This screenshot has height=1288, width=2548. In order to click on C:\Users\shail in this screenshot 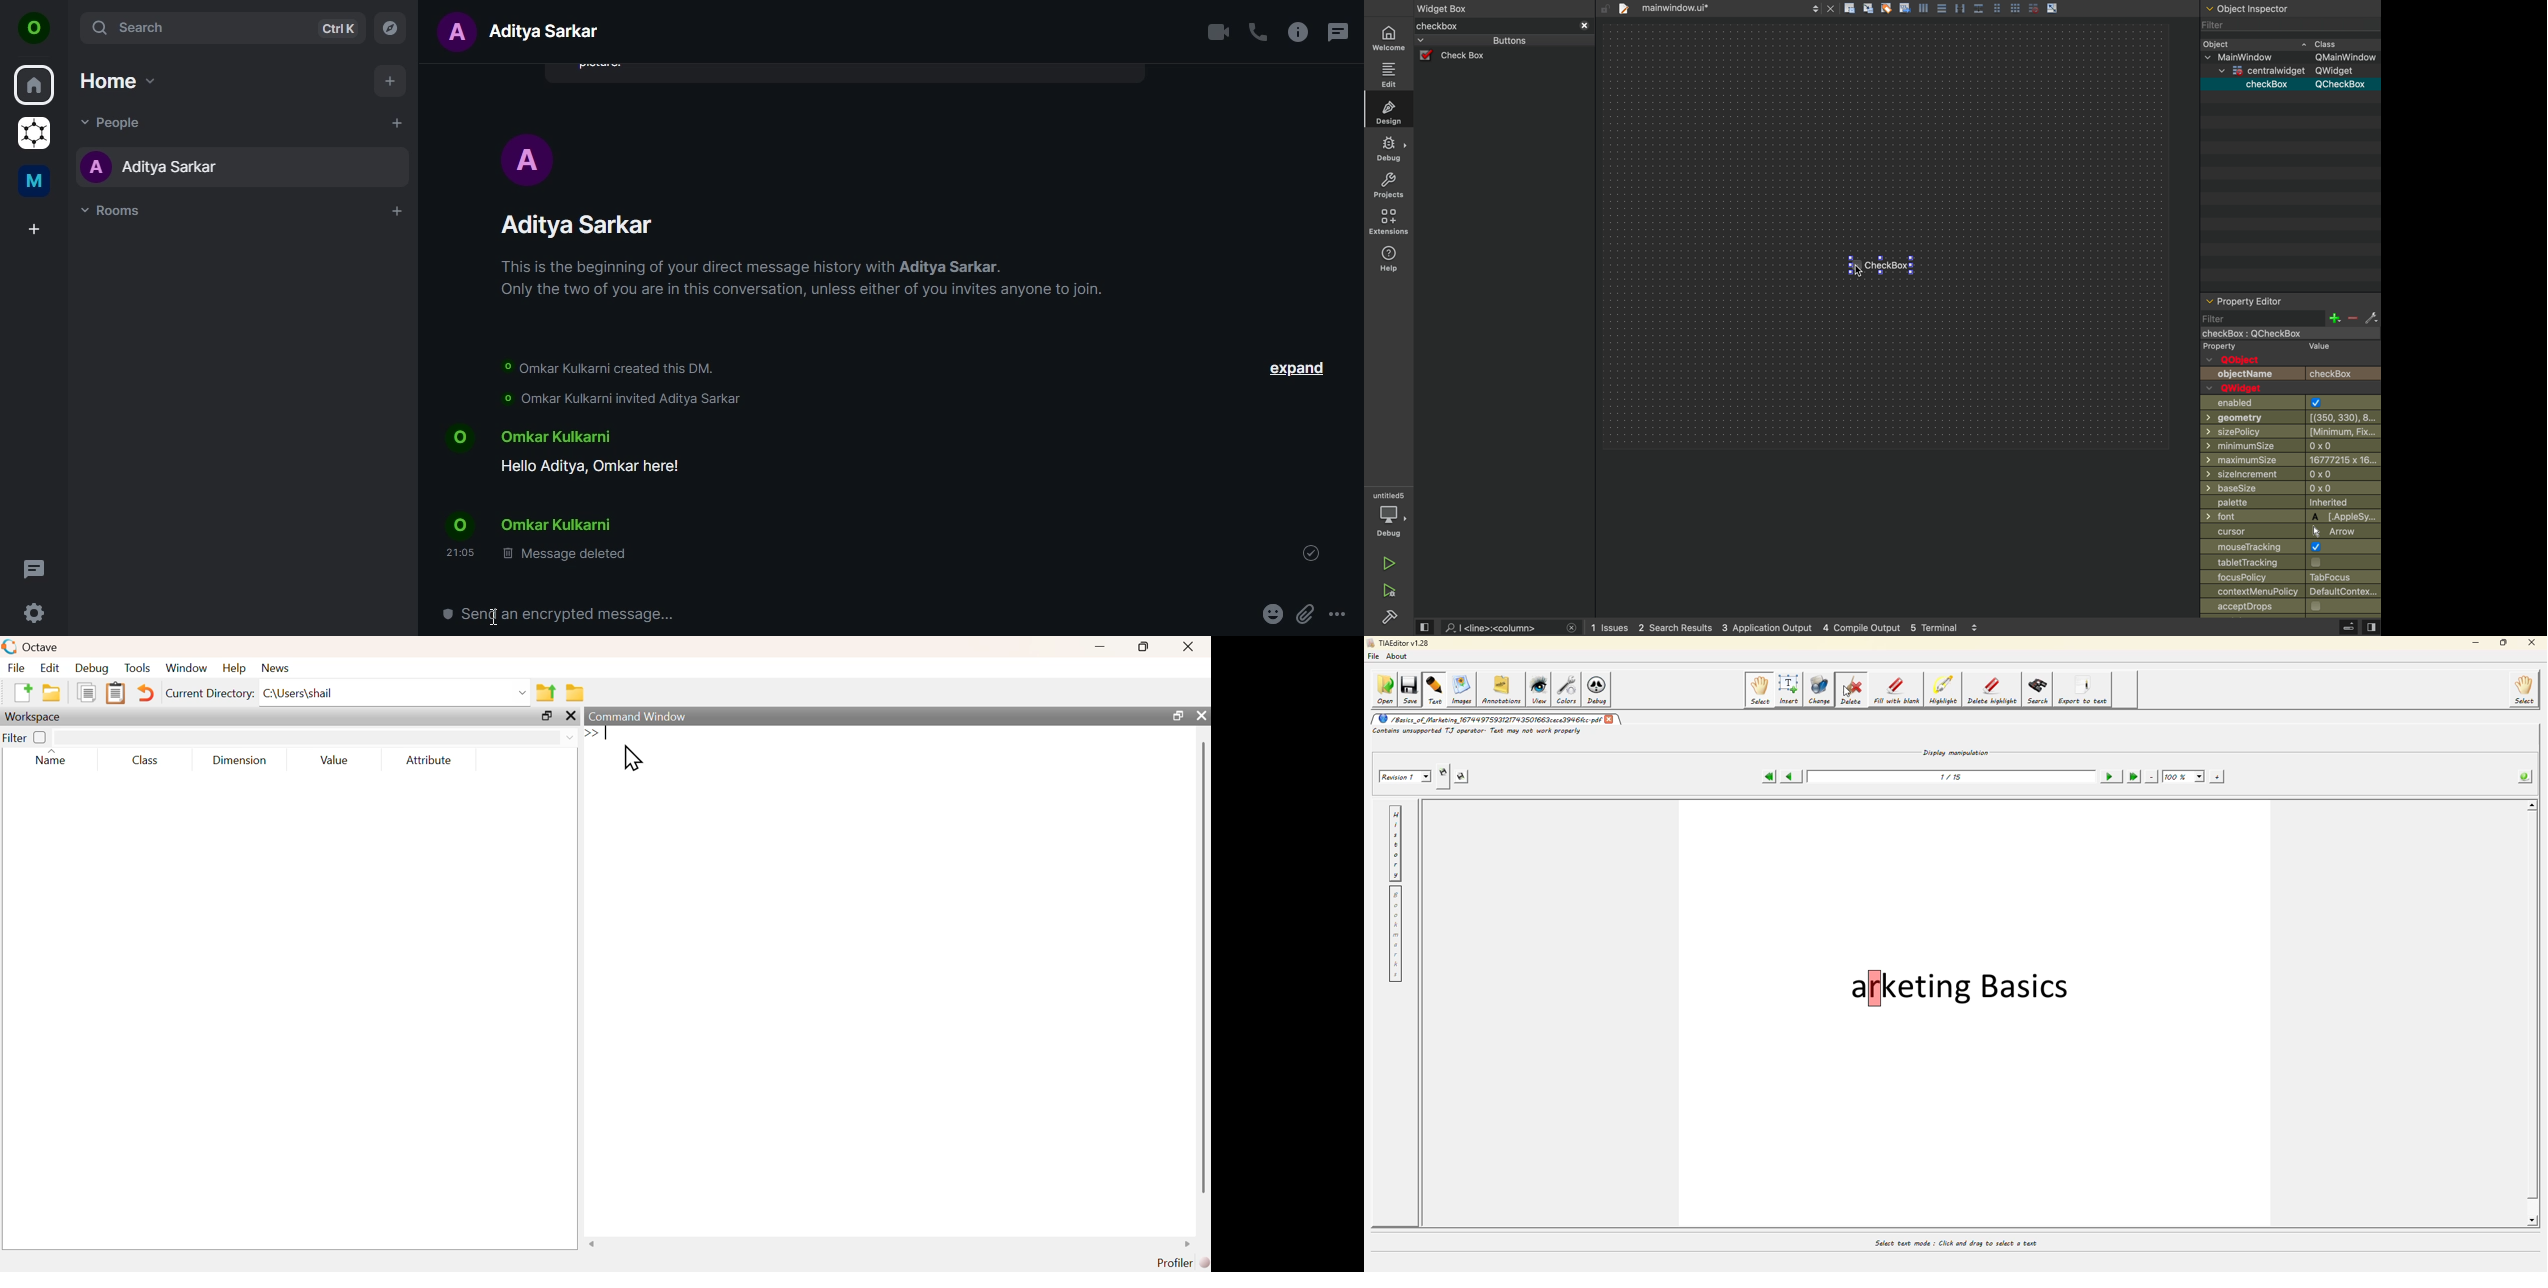, I will do `click(300, 693)`.